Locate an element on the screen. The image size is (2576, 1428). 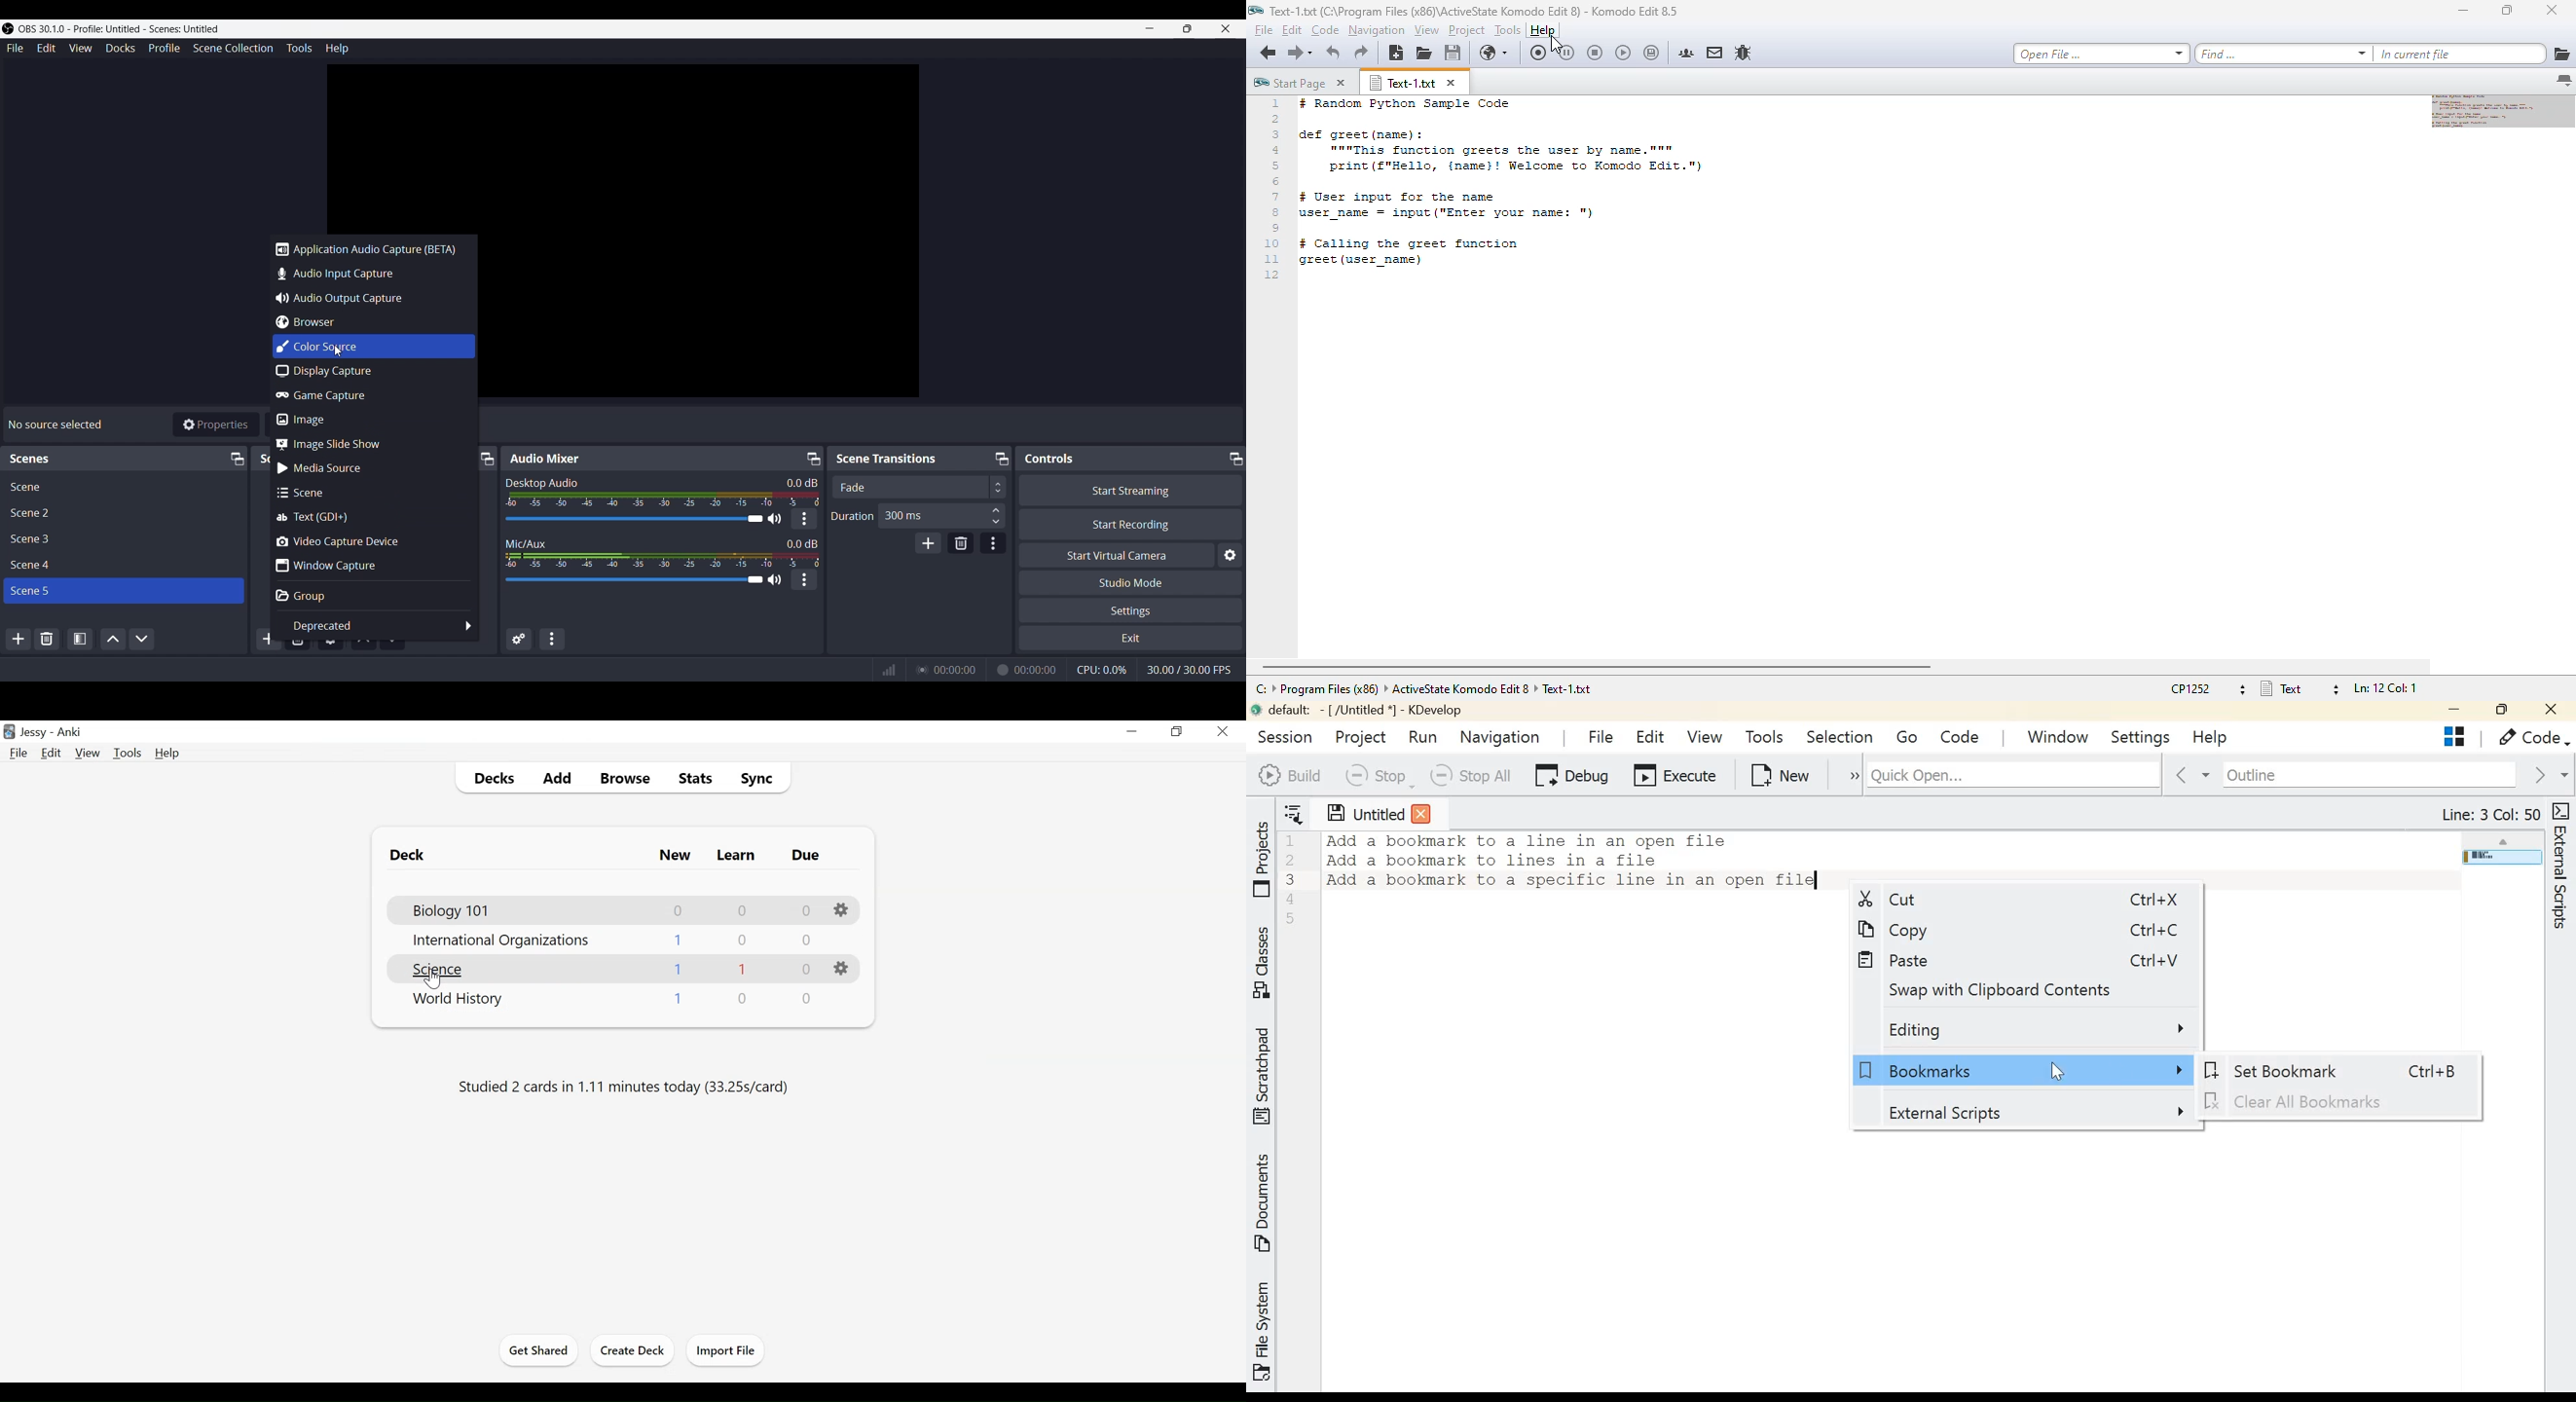
open file is located at coordinates (1423, 54).